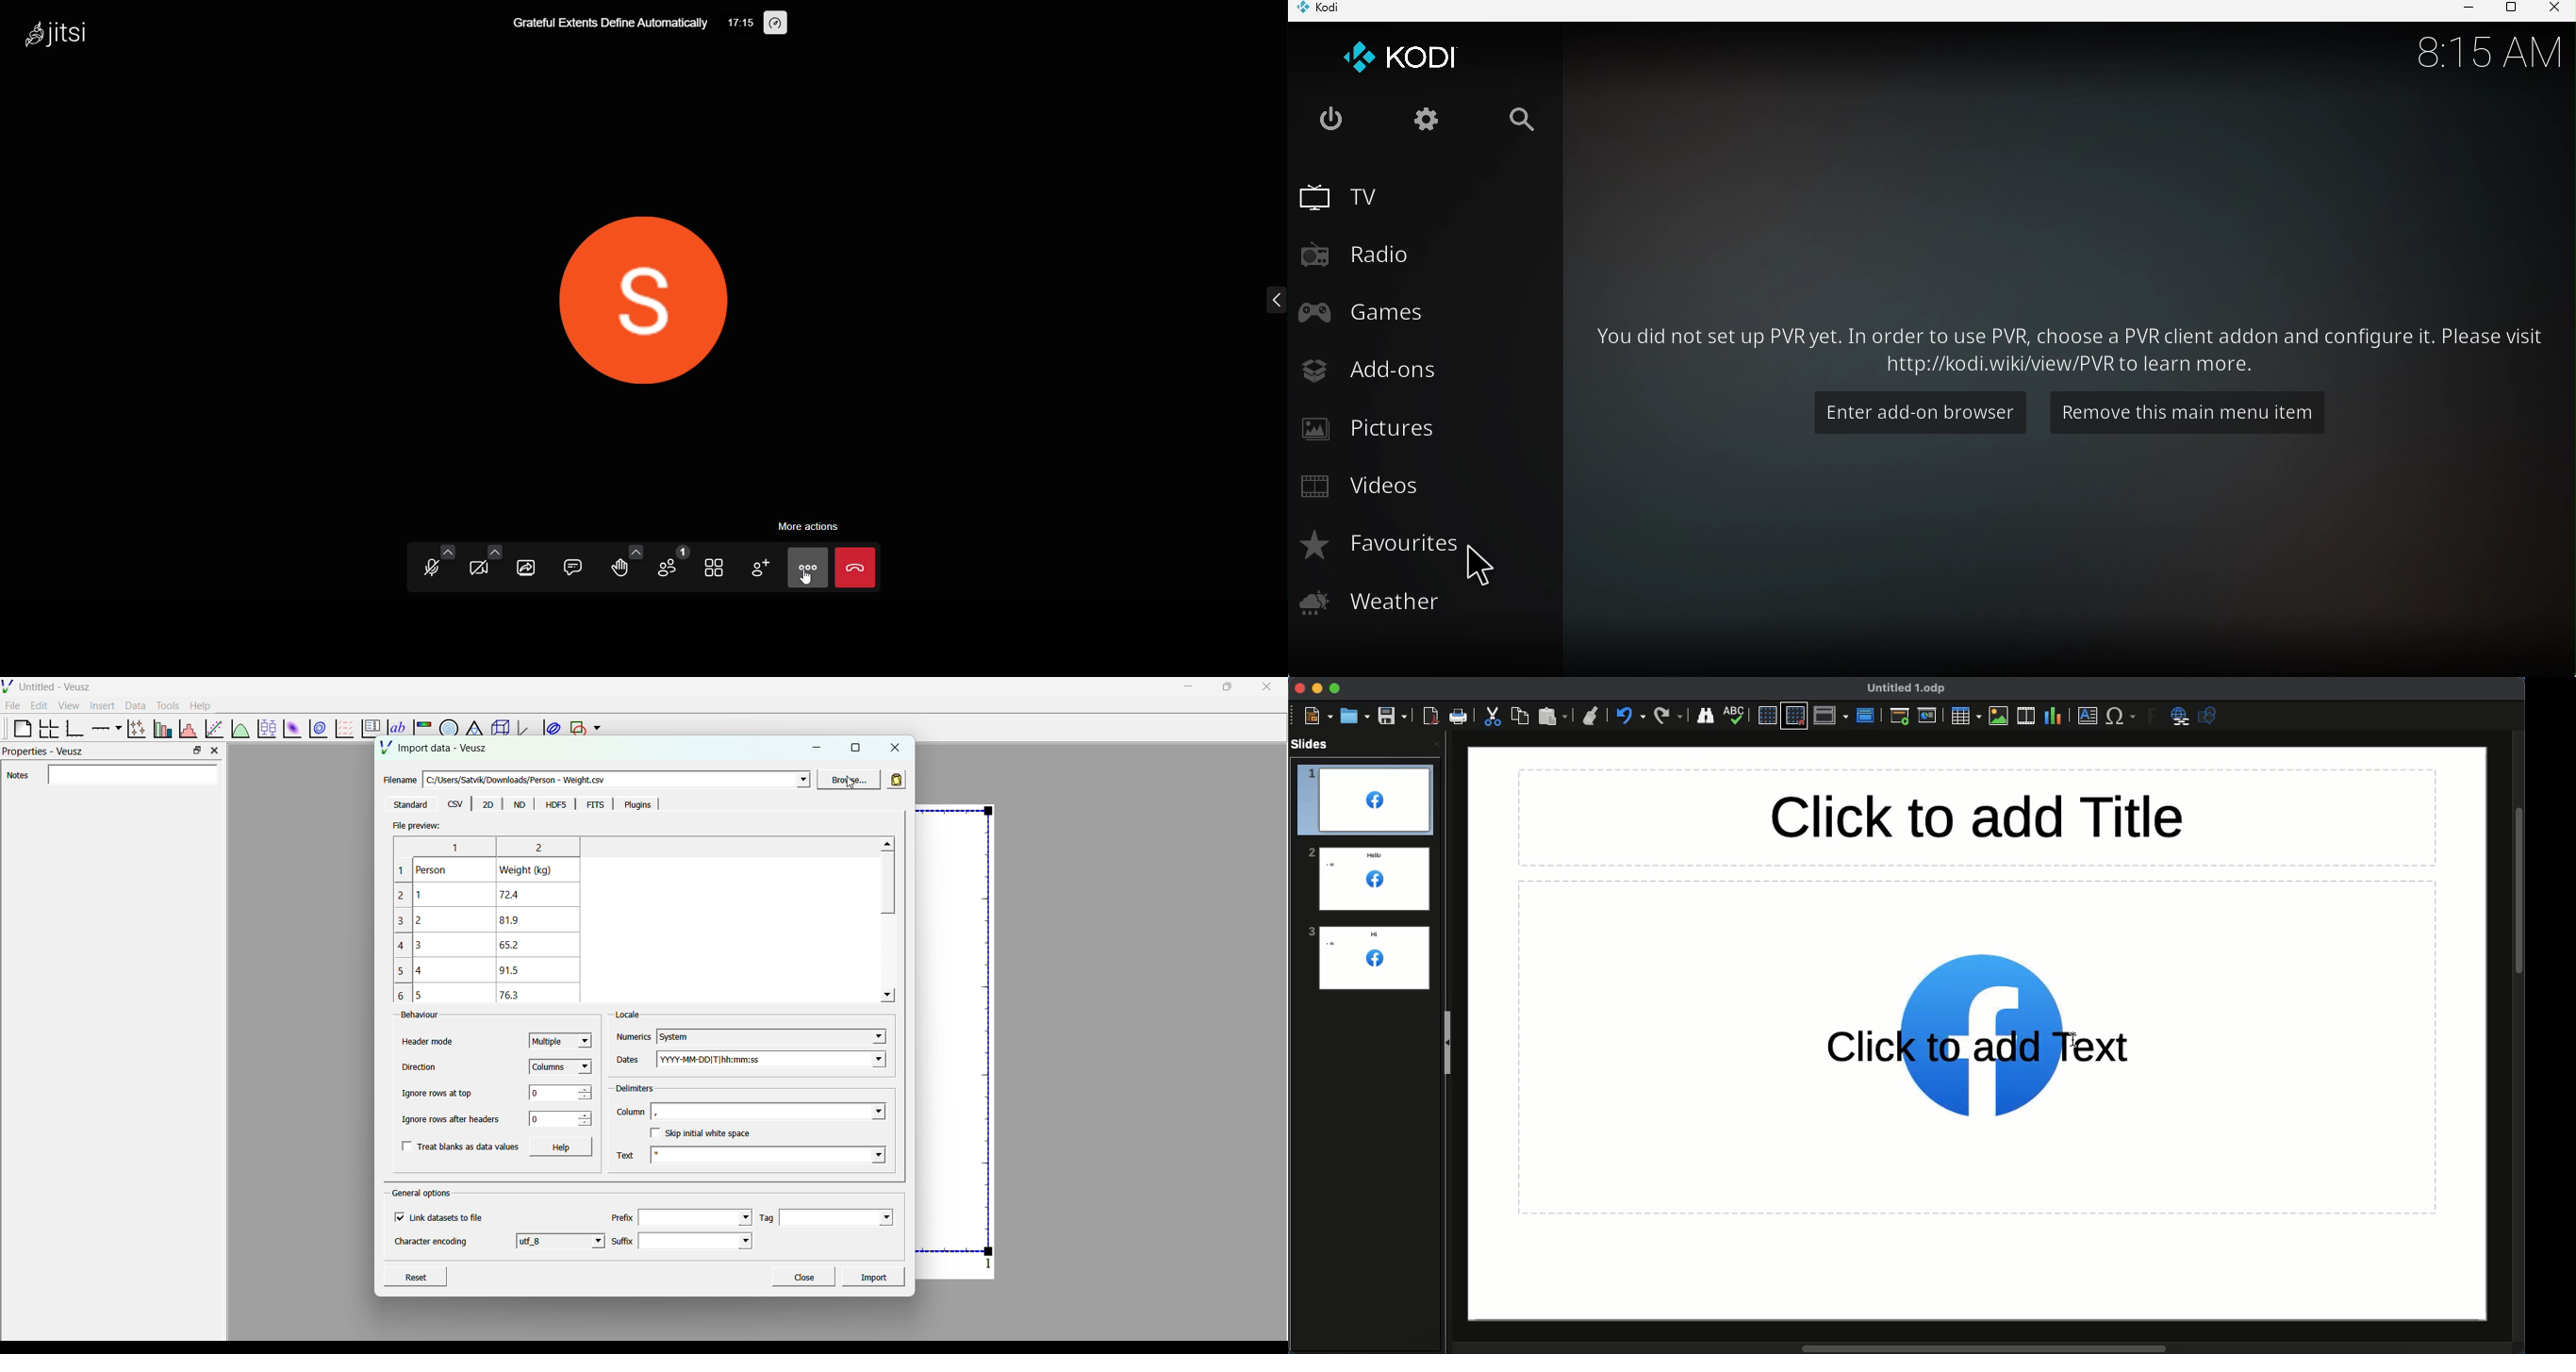  I want to click on close property bar, so click(216, 750).